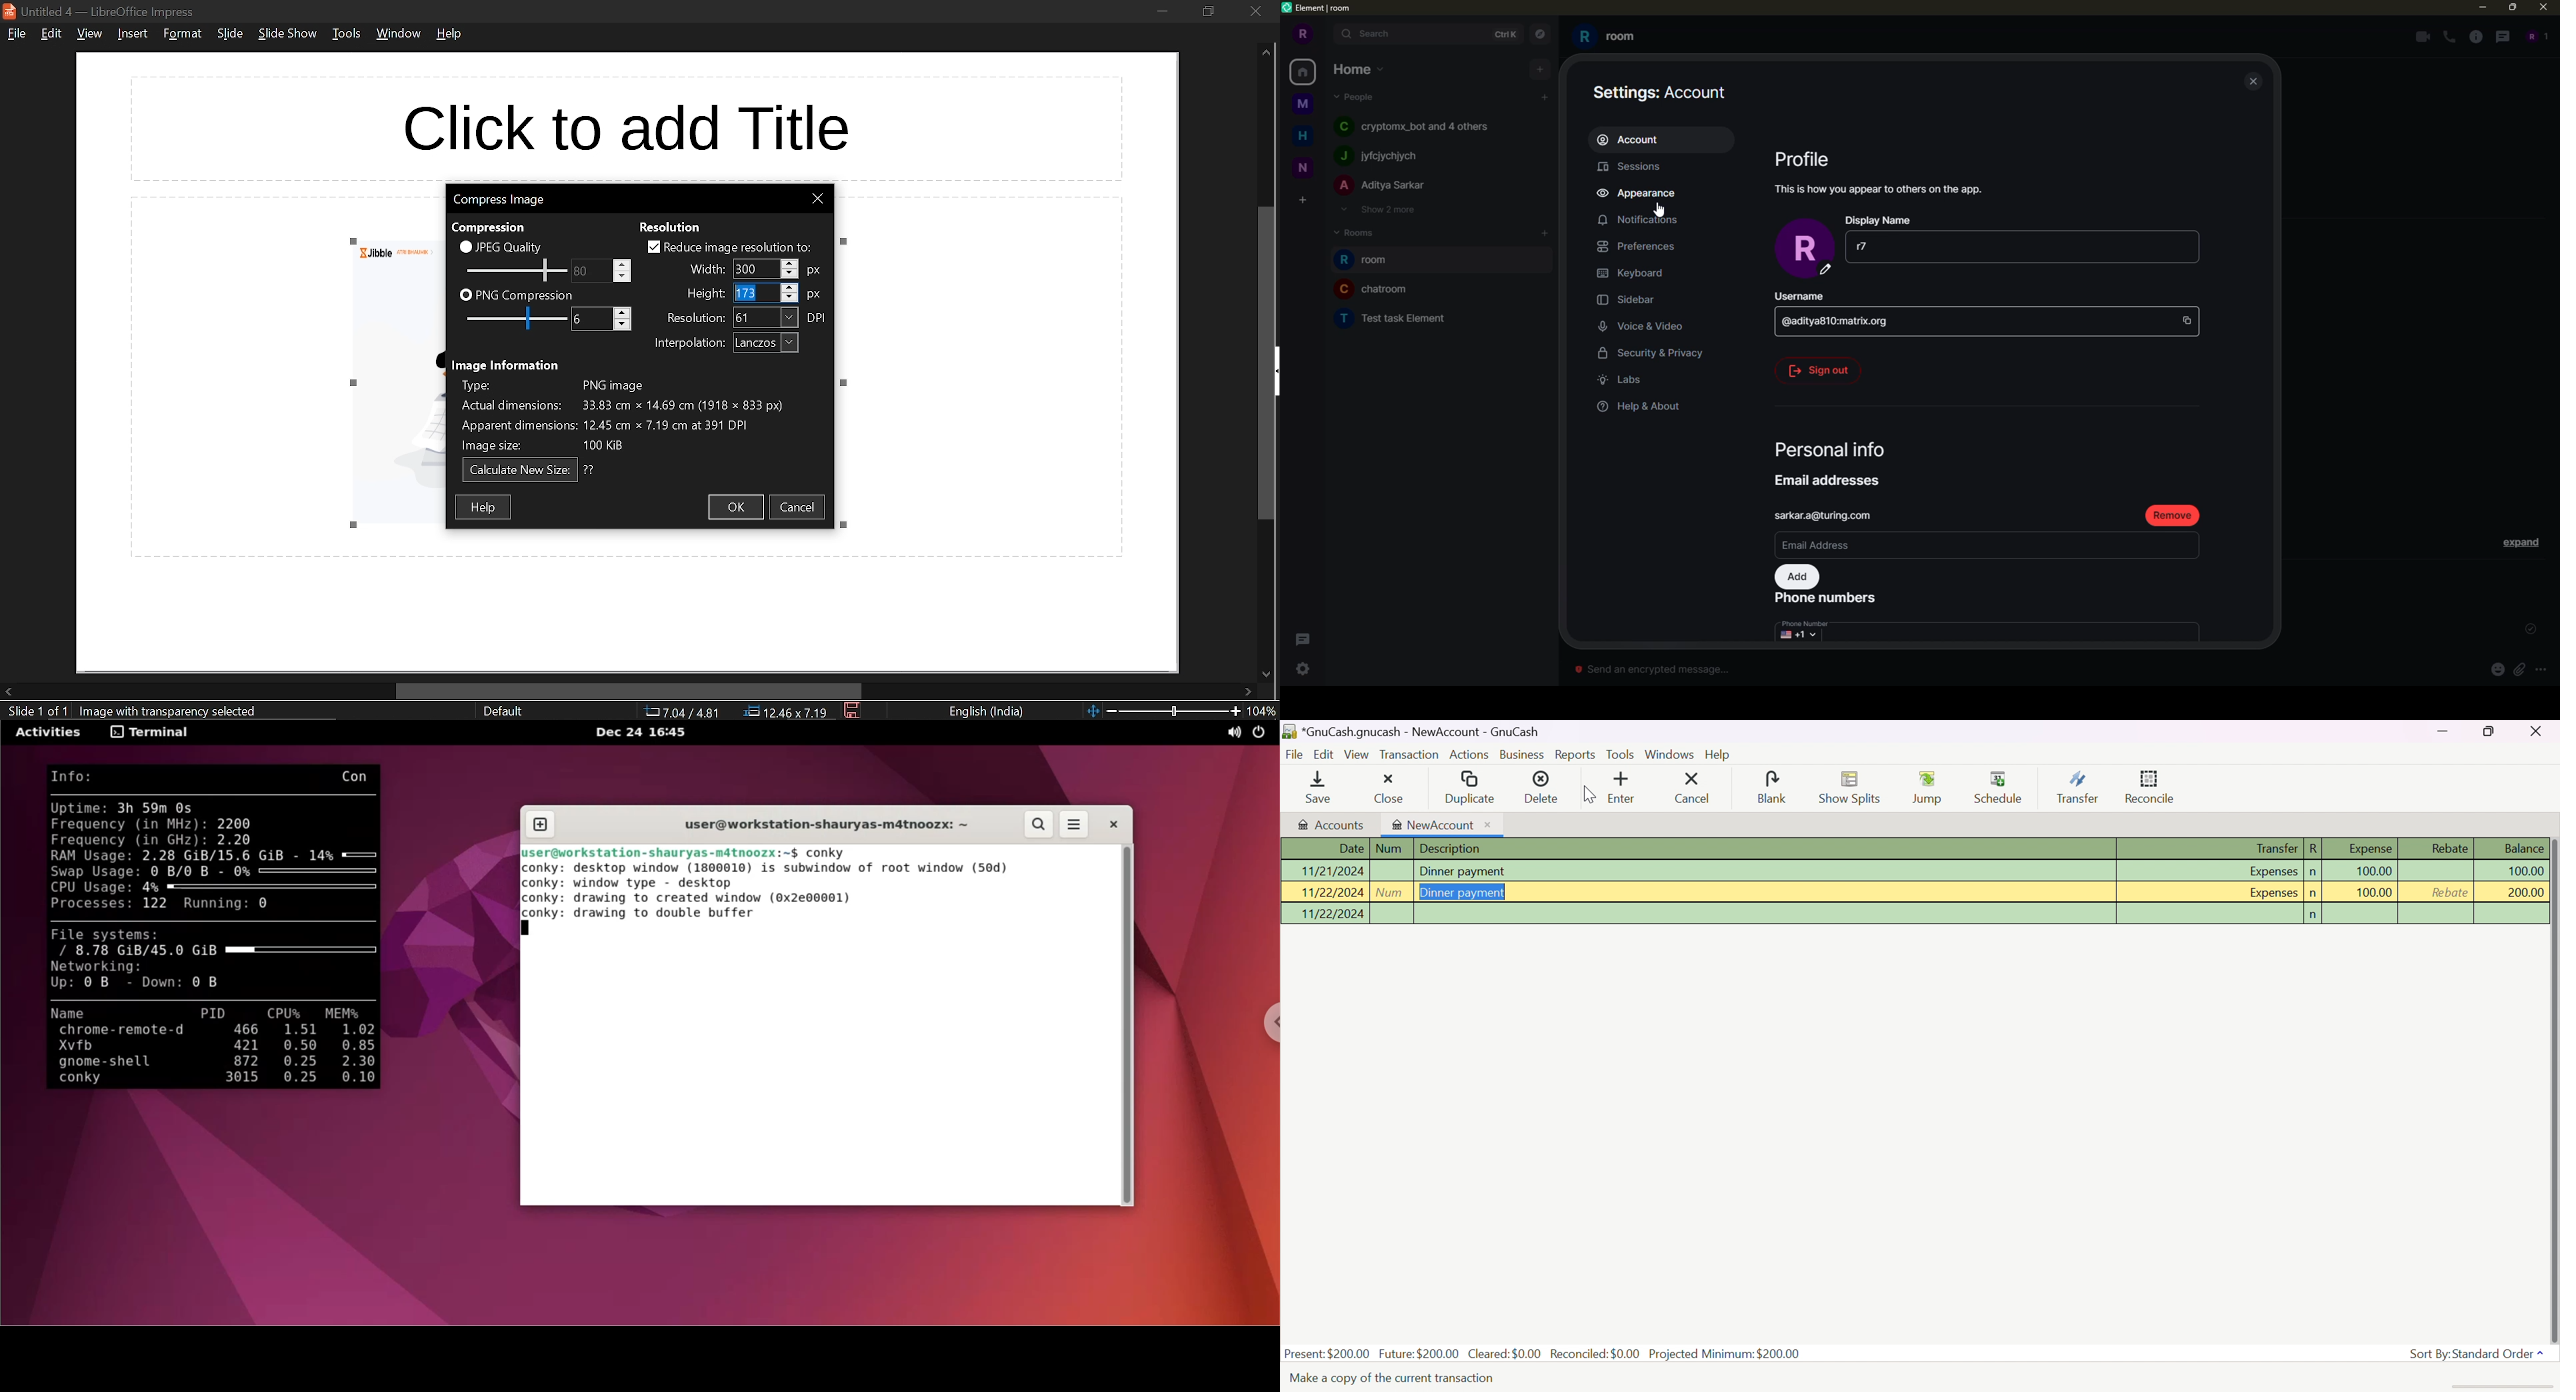 The width and height of the screenshot is (2576, 1400). I want to click on reduce image resolution, so click(740, 247).